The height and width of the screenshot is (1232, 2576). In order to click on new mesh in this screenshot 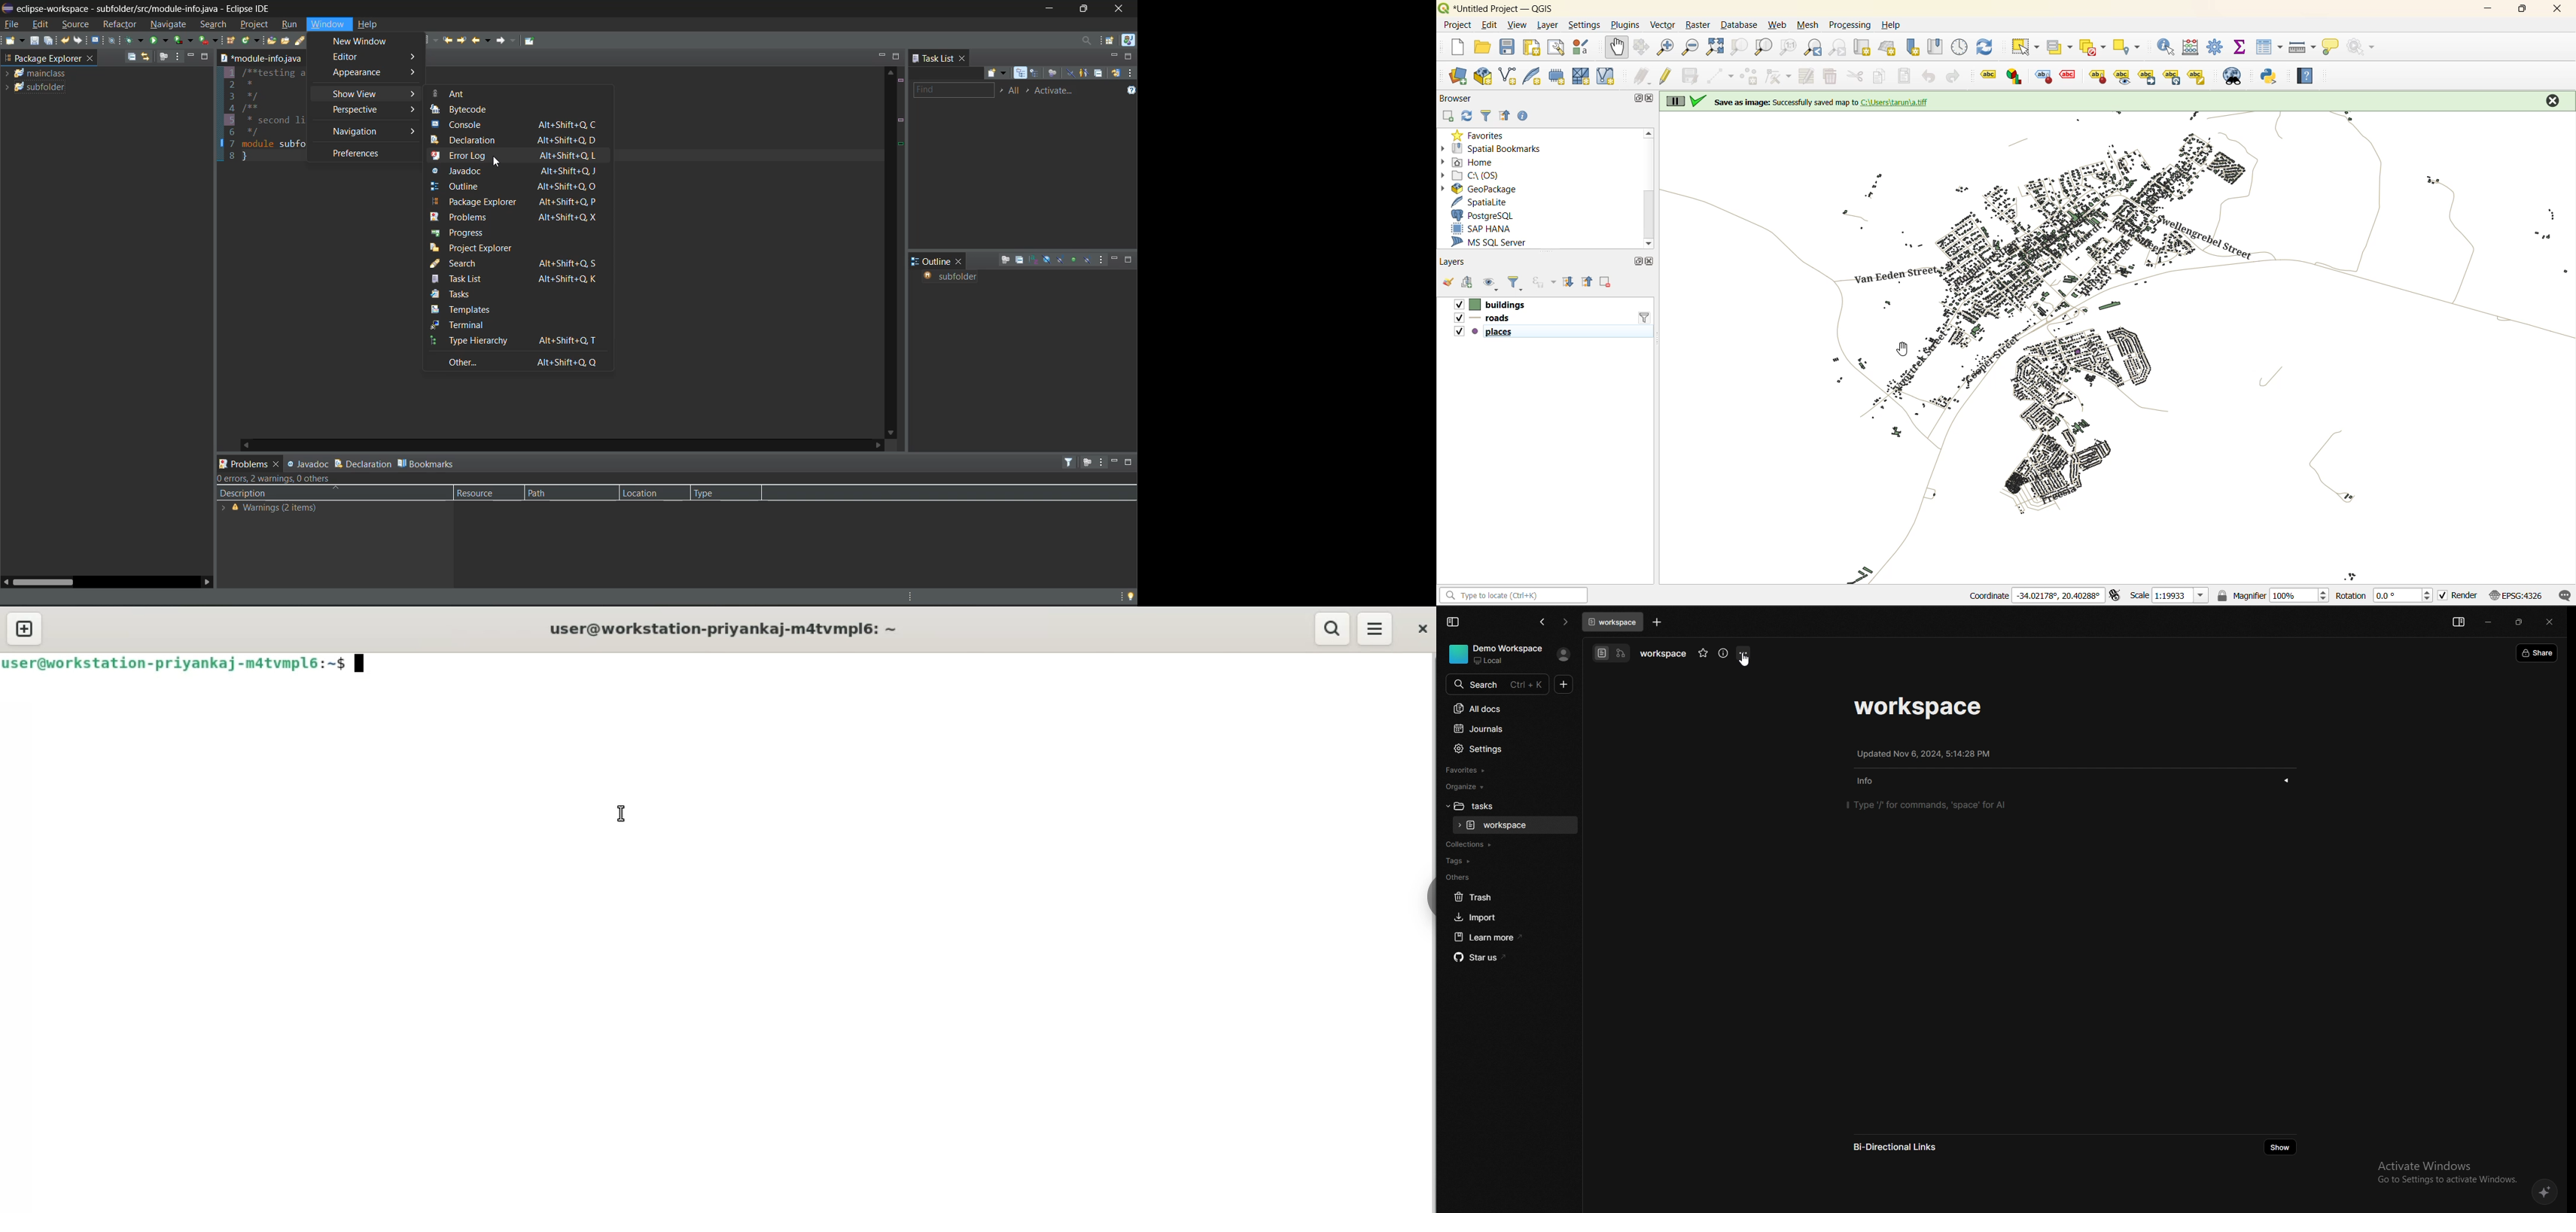, I will do `click(1582, 77)`.